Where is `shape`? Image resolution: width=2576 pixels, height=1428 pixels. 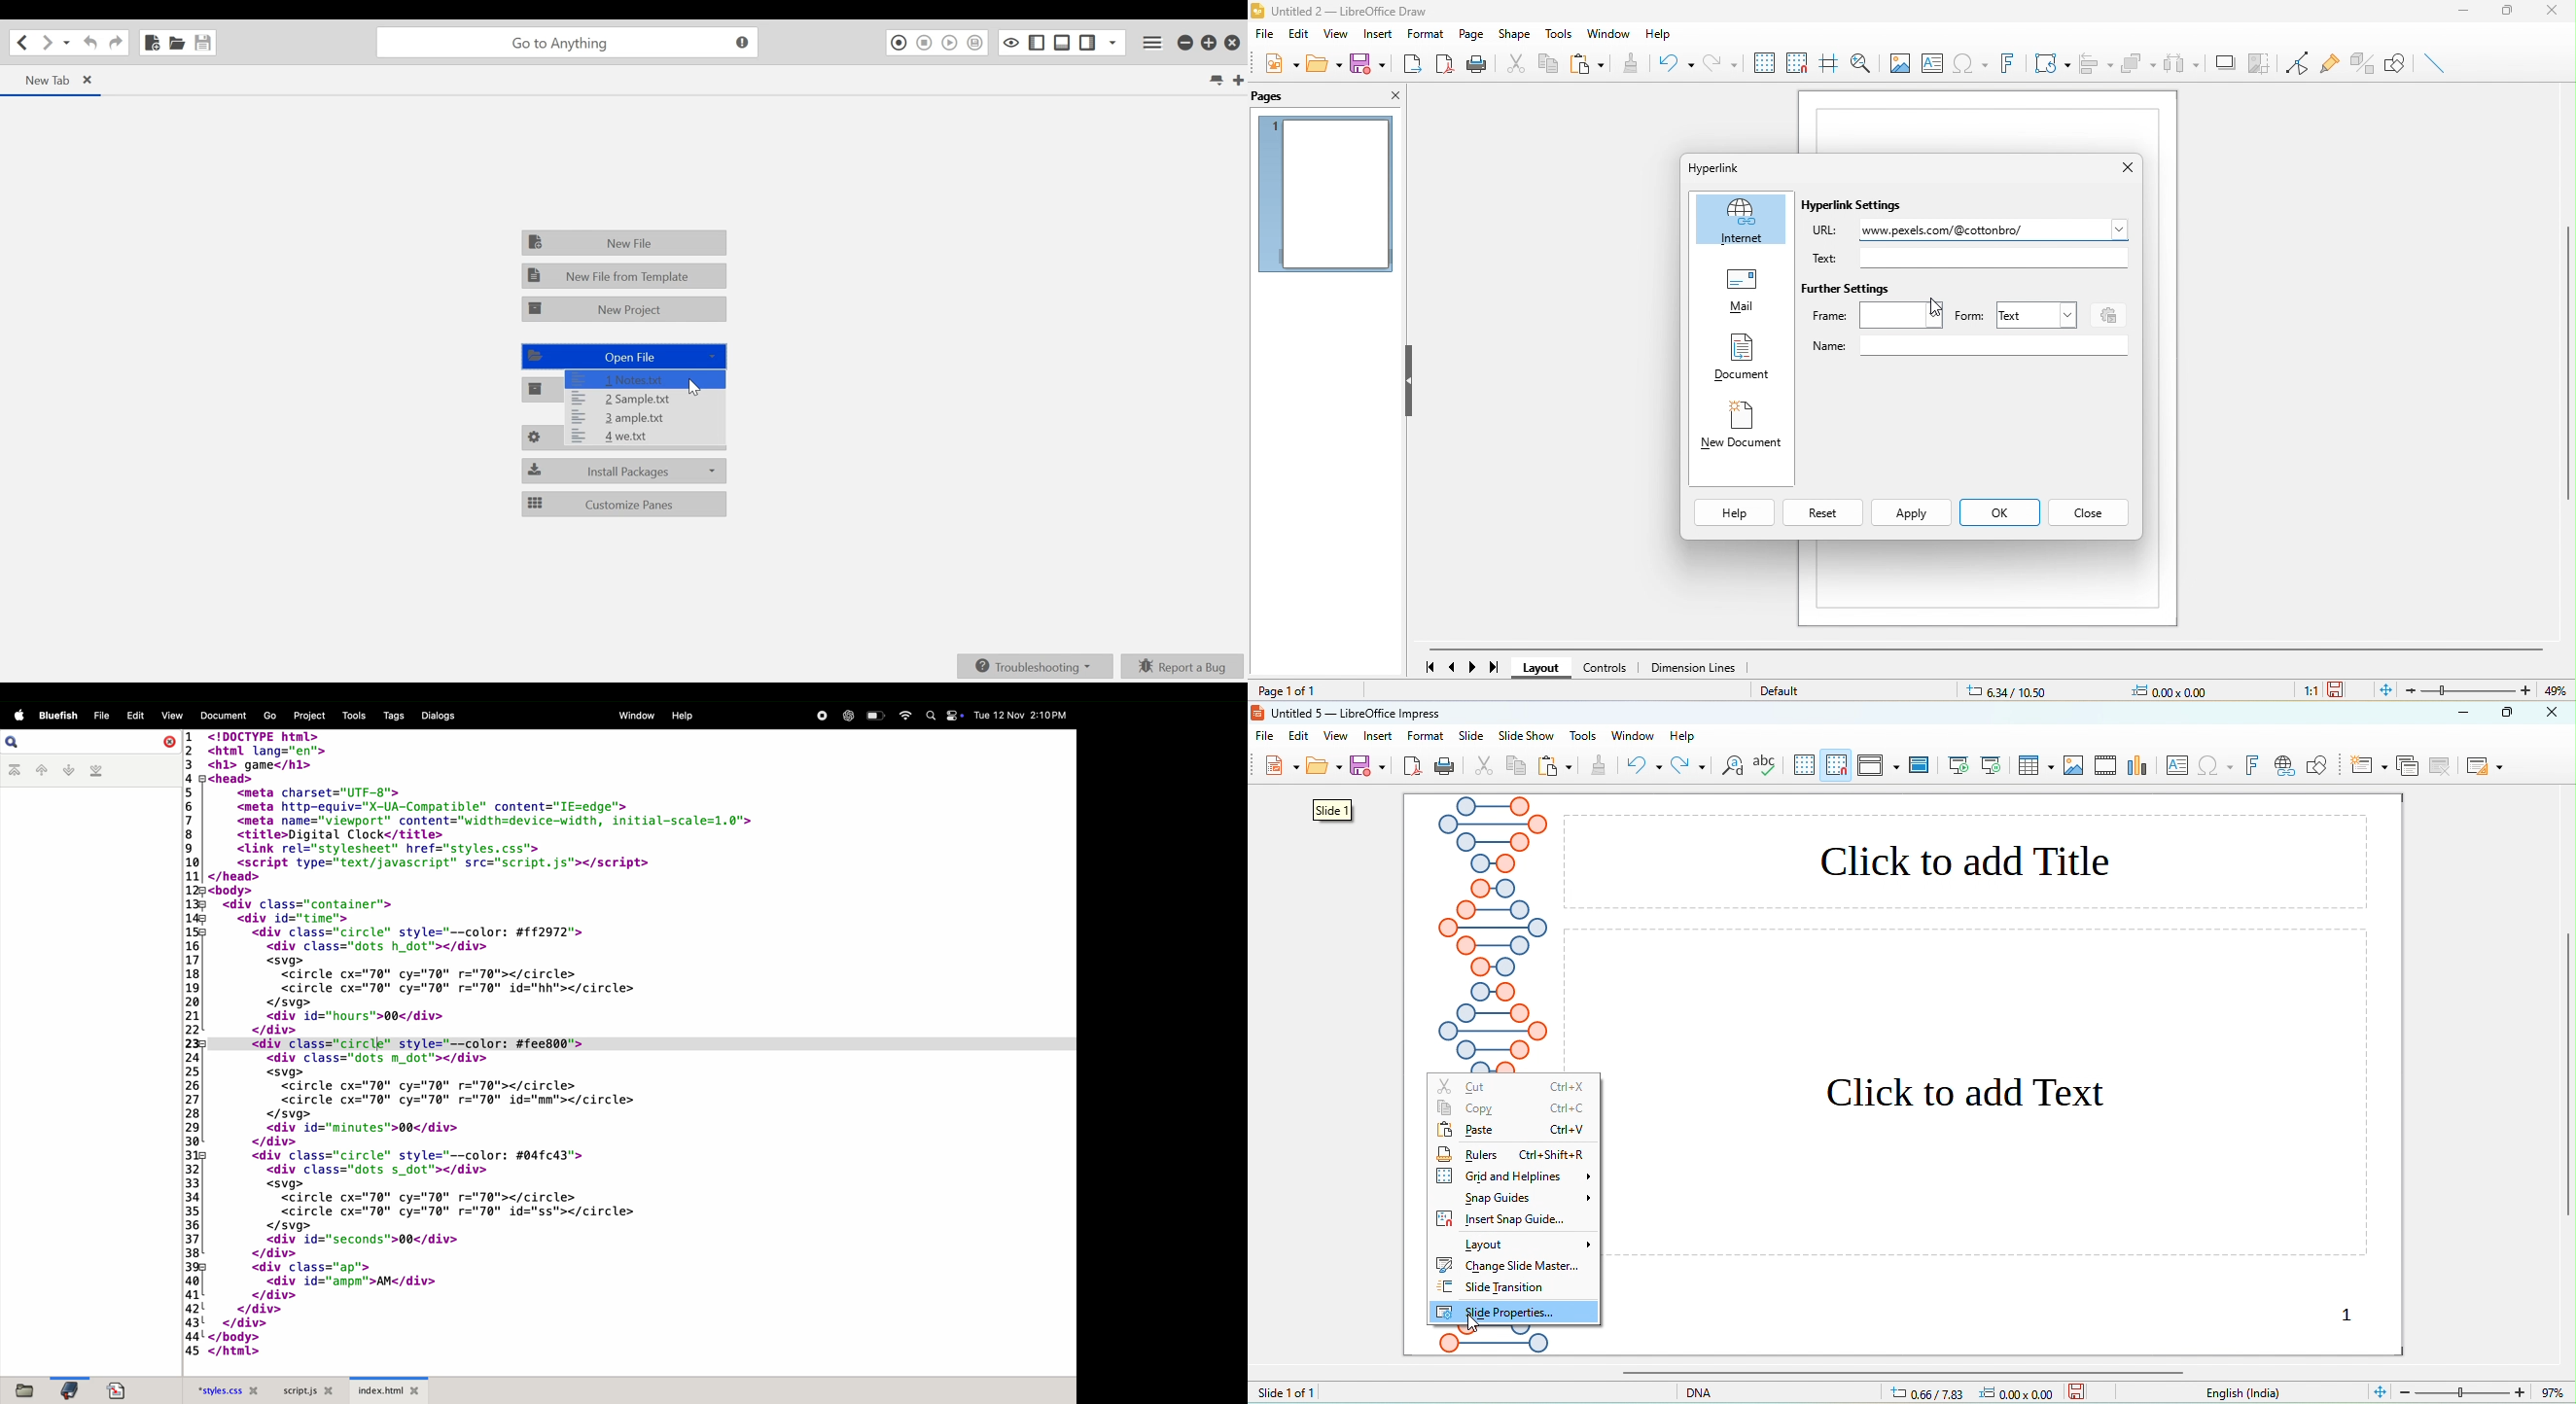 shape is located at coordinates (1514, 34).